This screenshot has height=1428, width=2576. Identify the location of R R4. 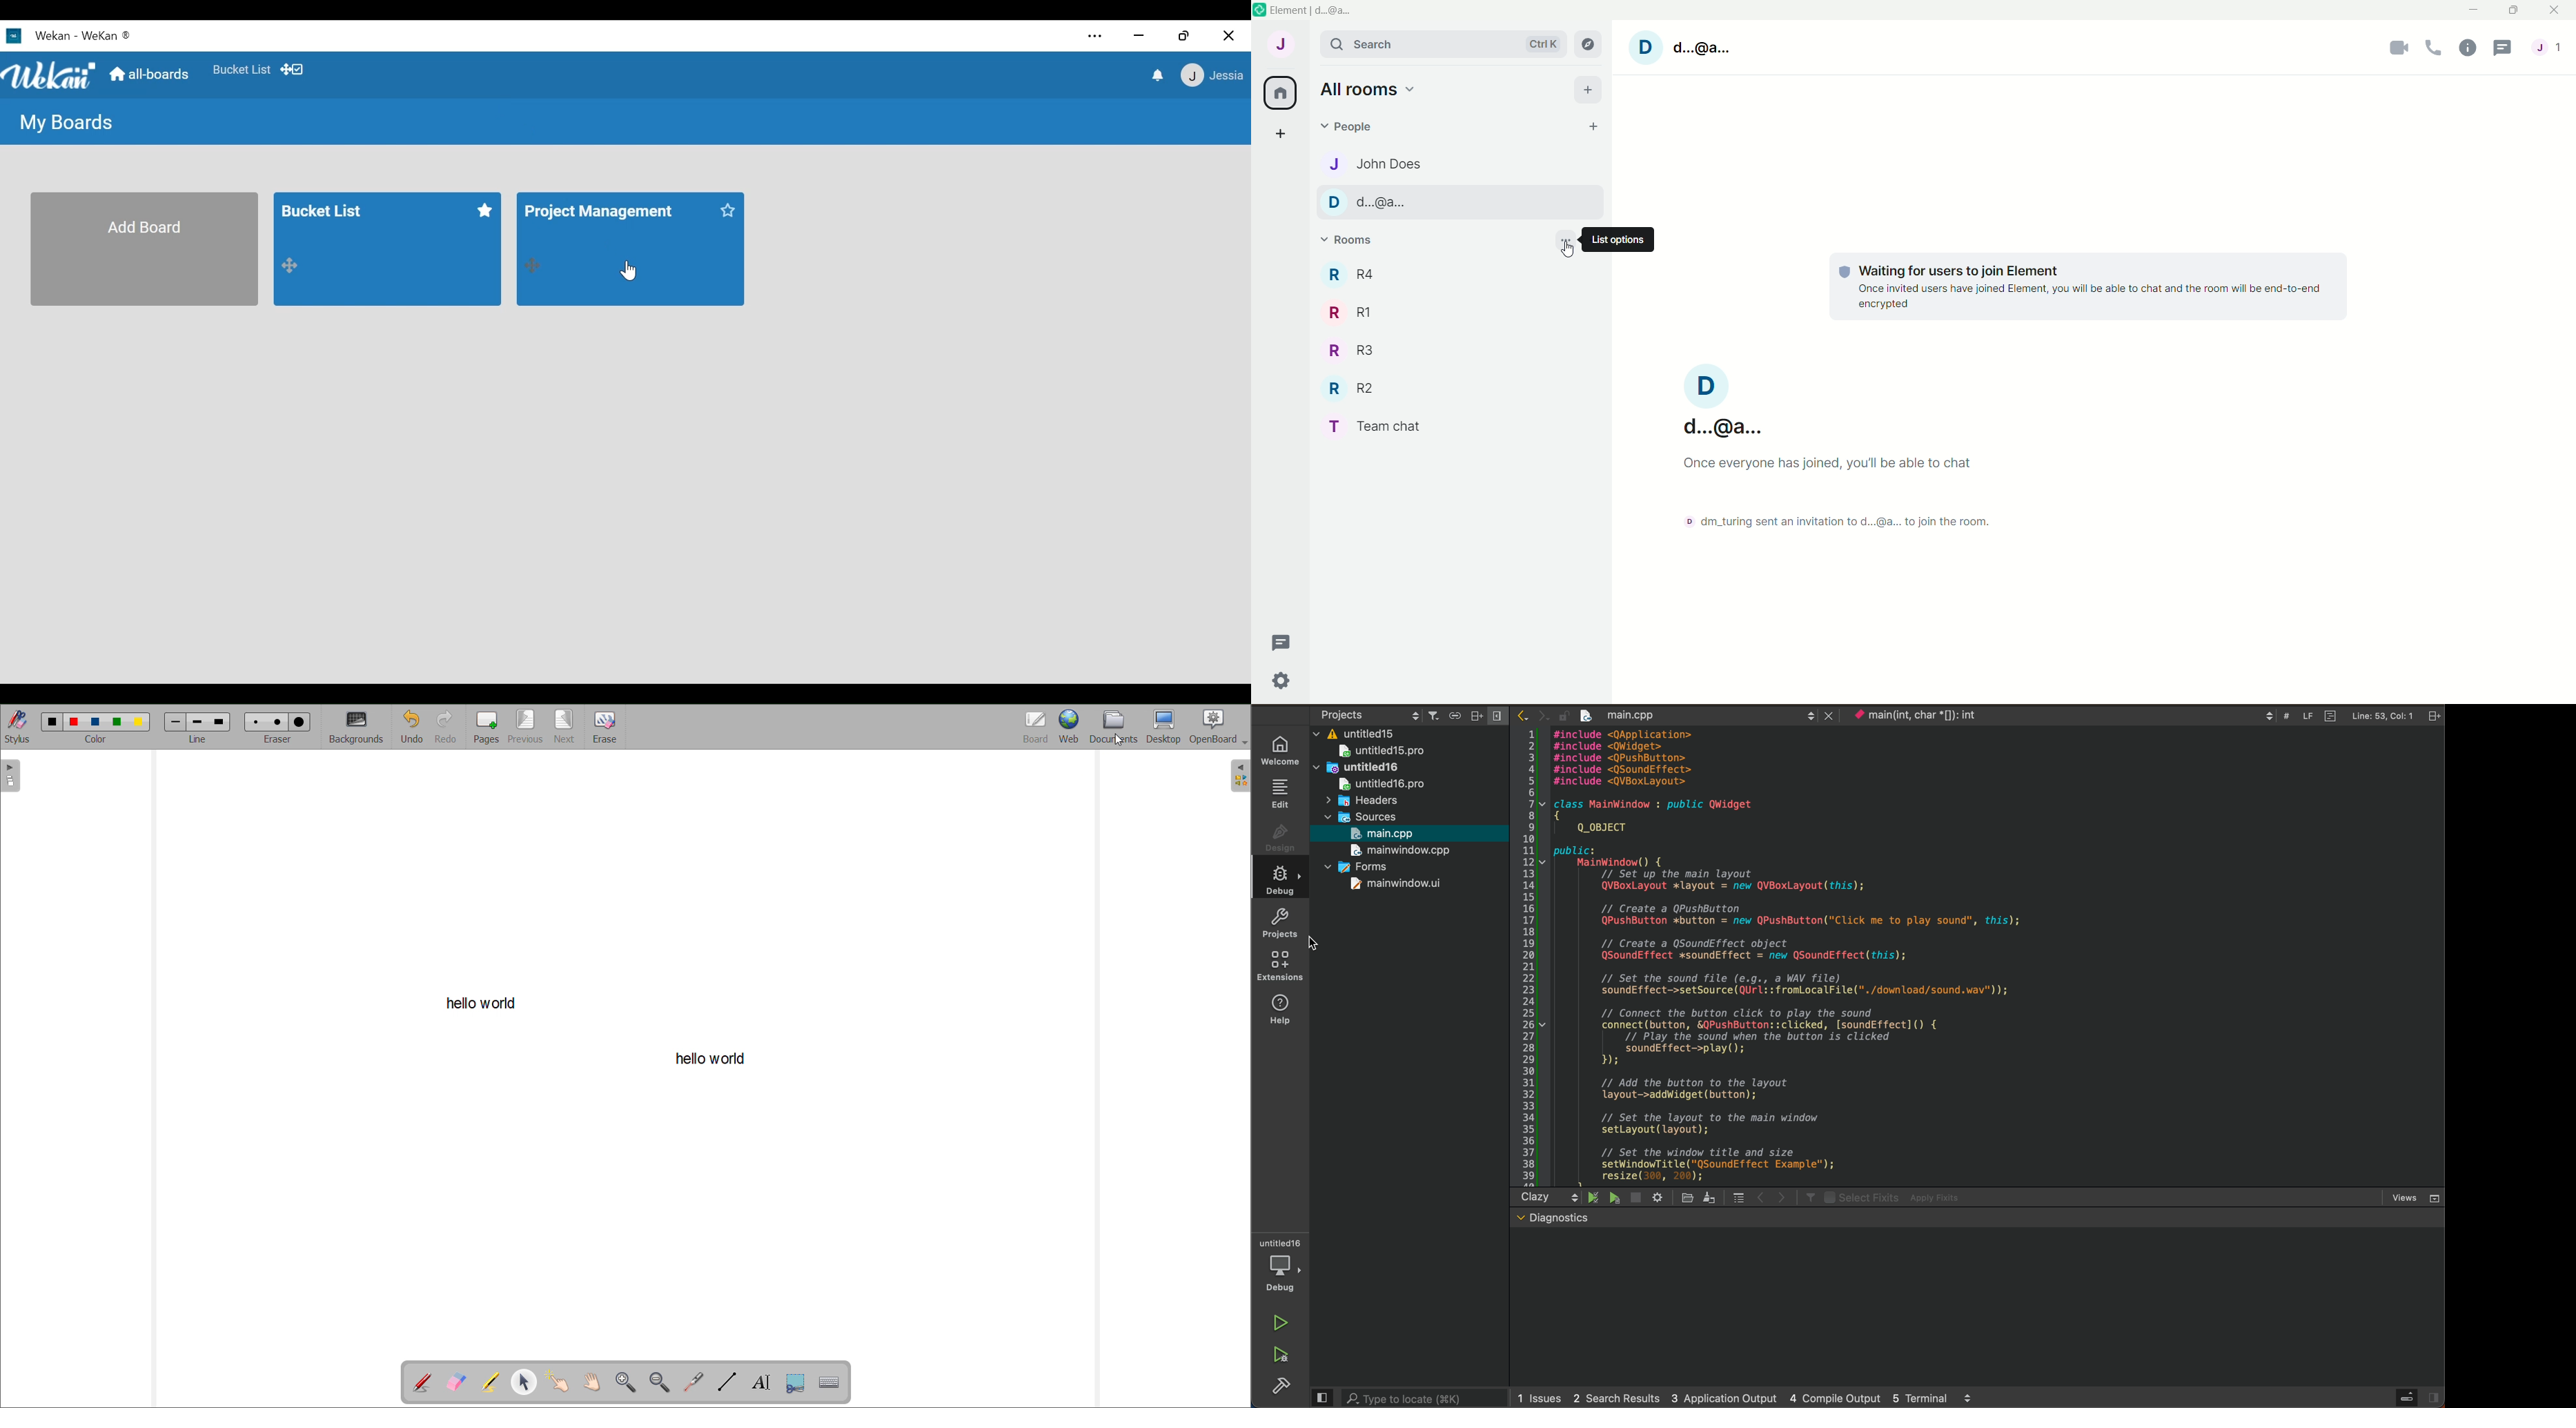
(1373, 273).